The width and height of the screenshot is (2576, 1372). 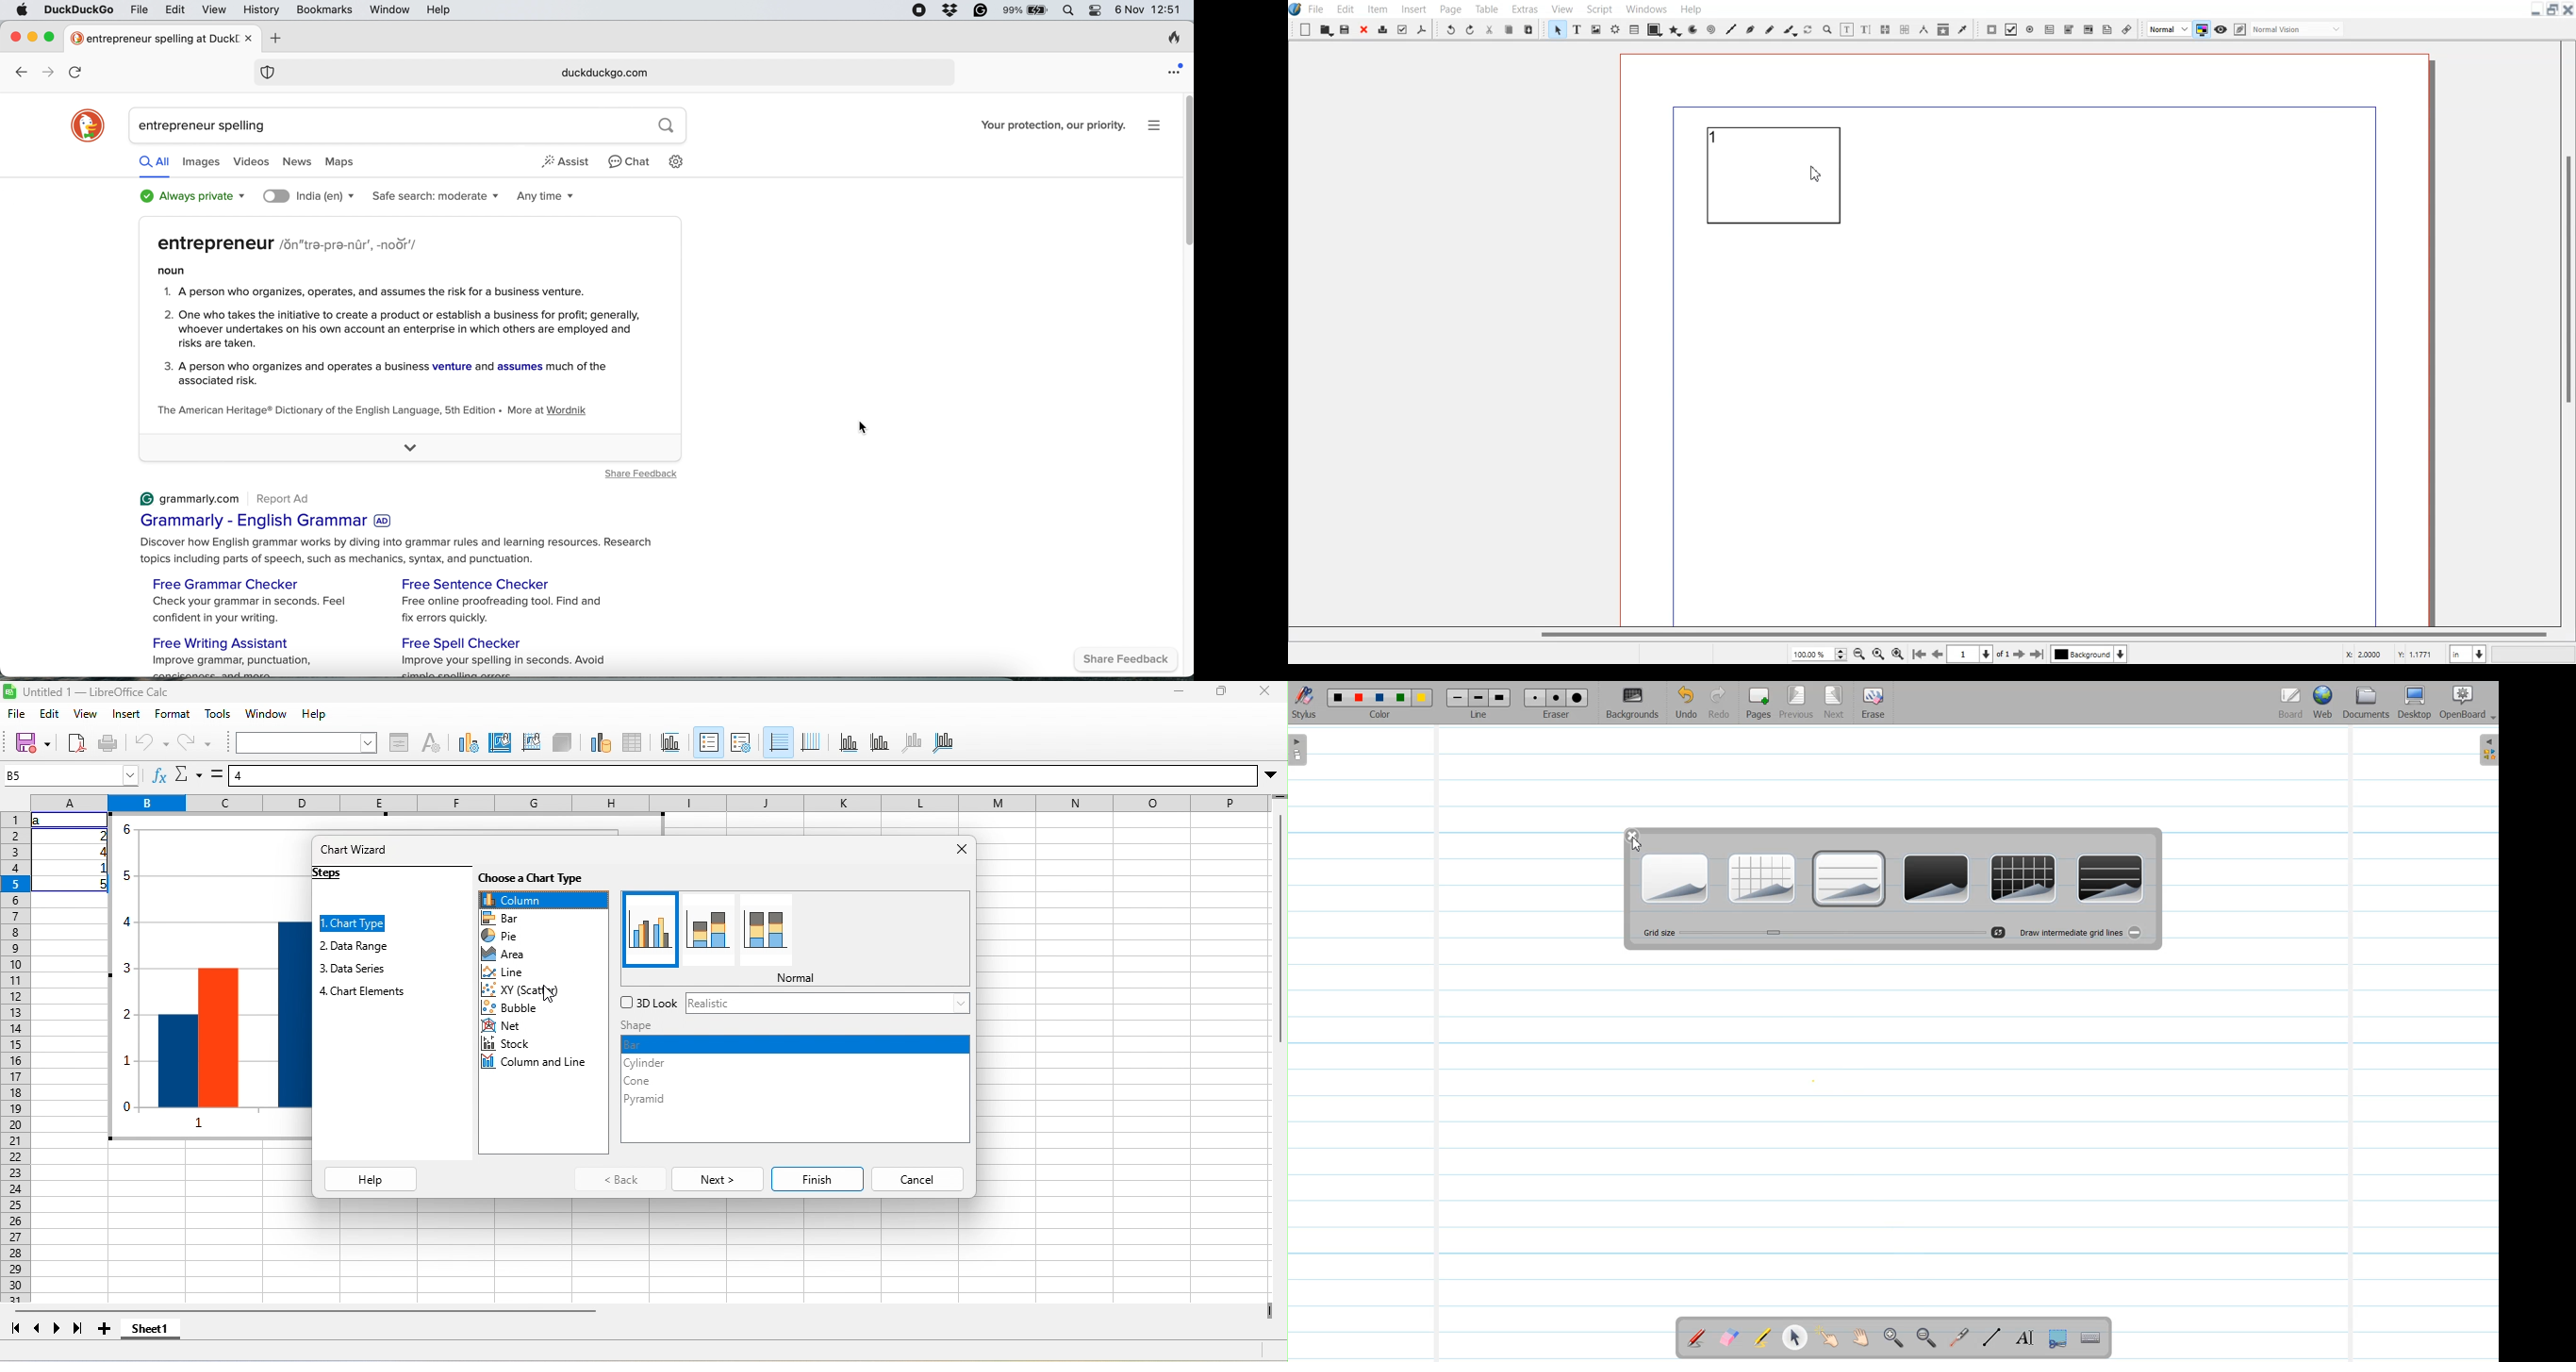 What do you see at coordinates (1923, 30) in the screenshot?
I see `Measurement` at bounding box center [1923, 30].